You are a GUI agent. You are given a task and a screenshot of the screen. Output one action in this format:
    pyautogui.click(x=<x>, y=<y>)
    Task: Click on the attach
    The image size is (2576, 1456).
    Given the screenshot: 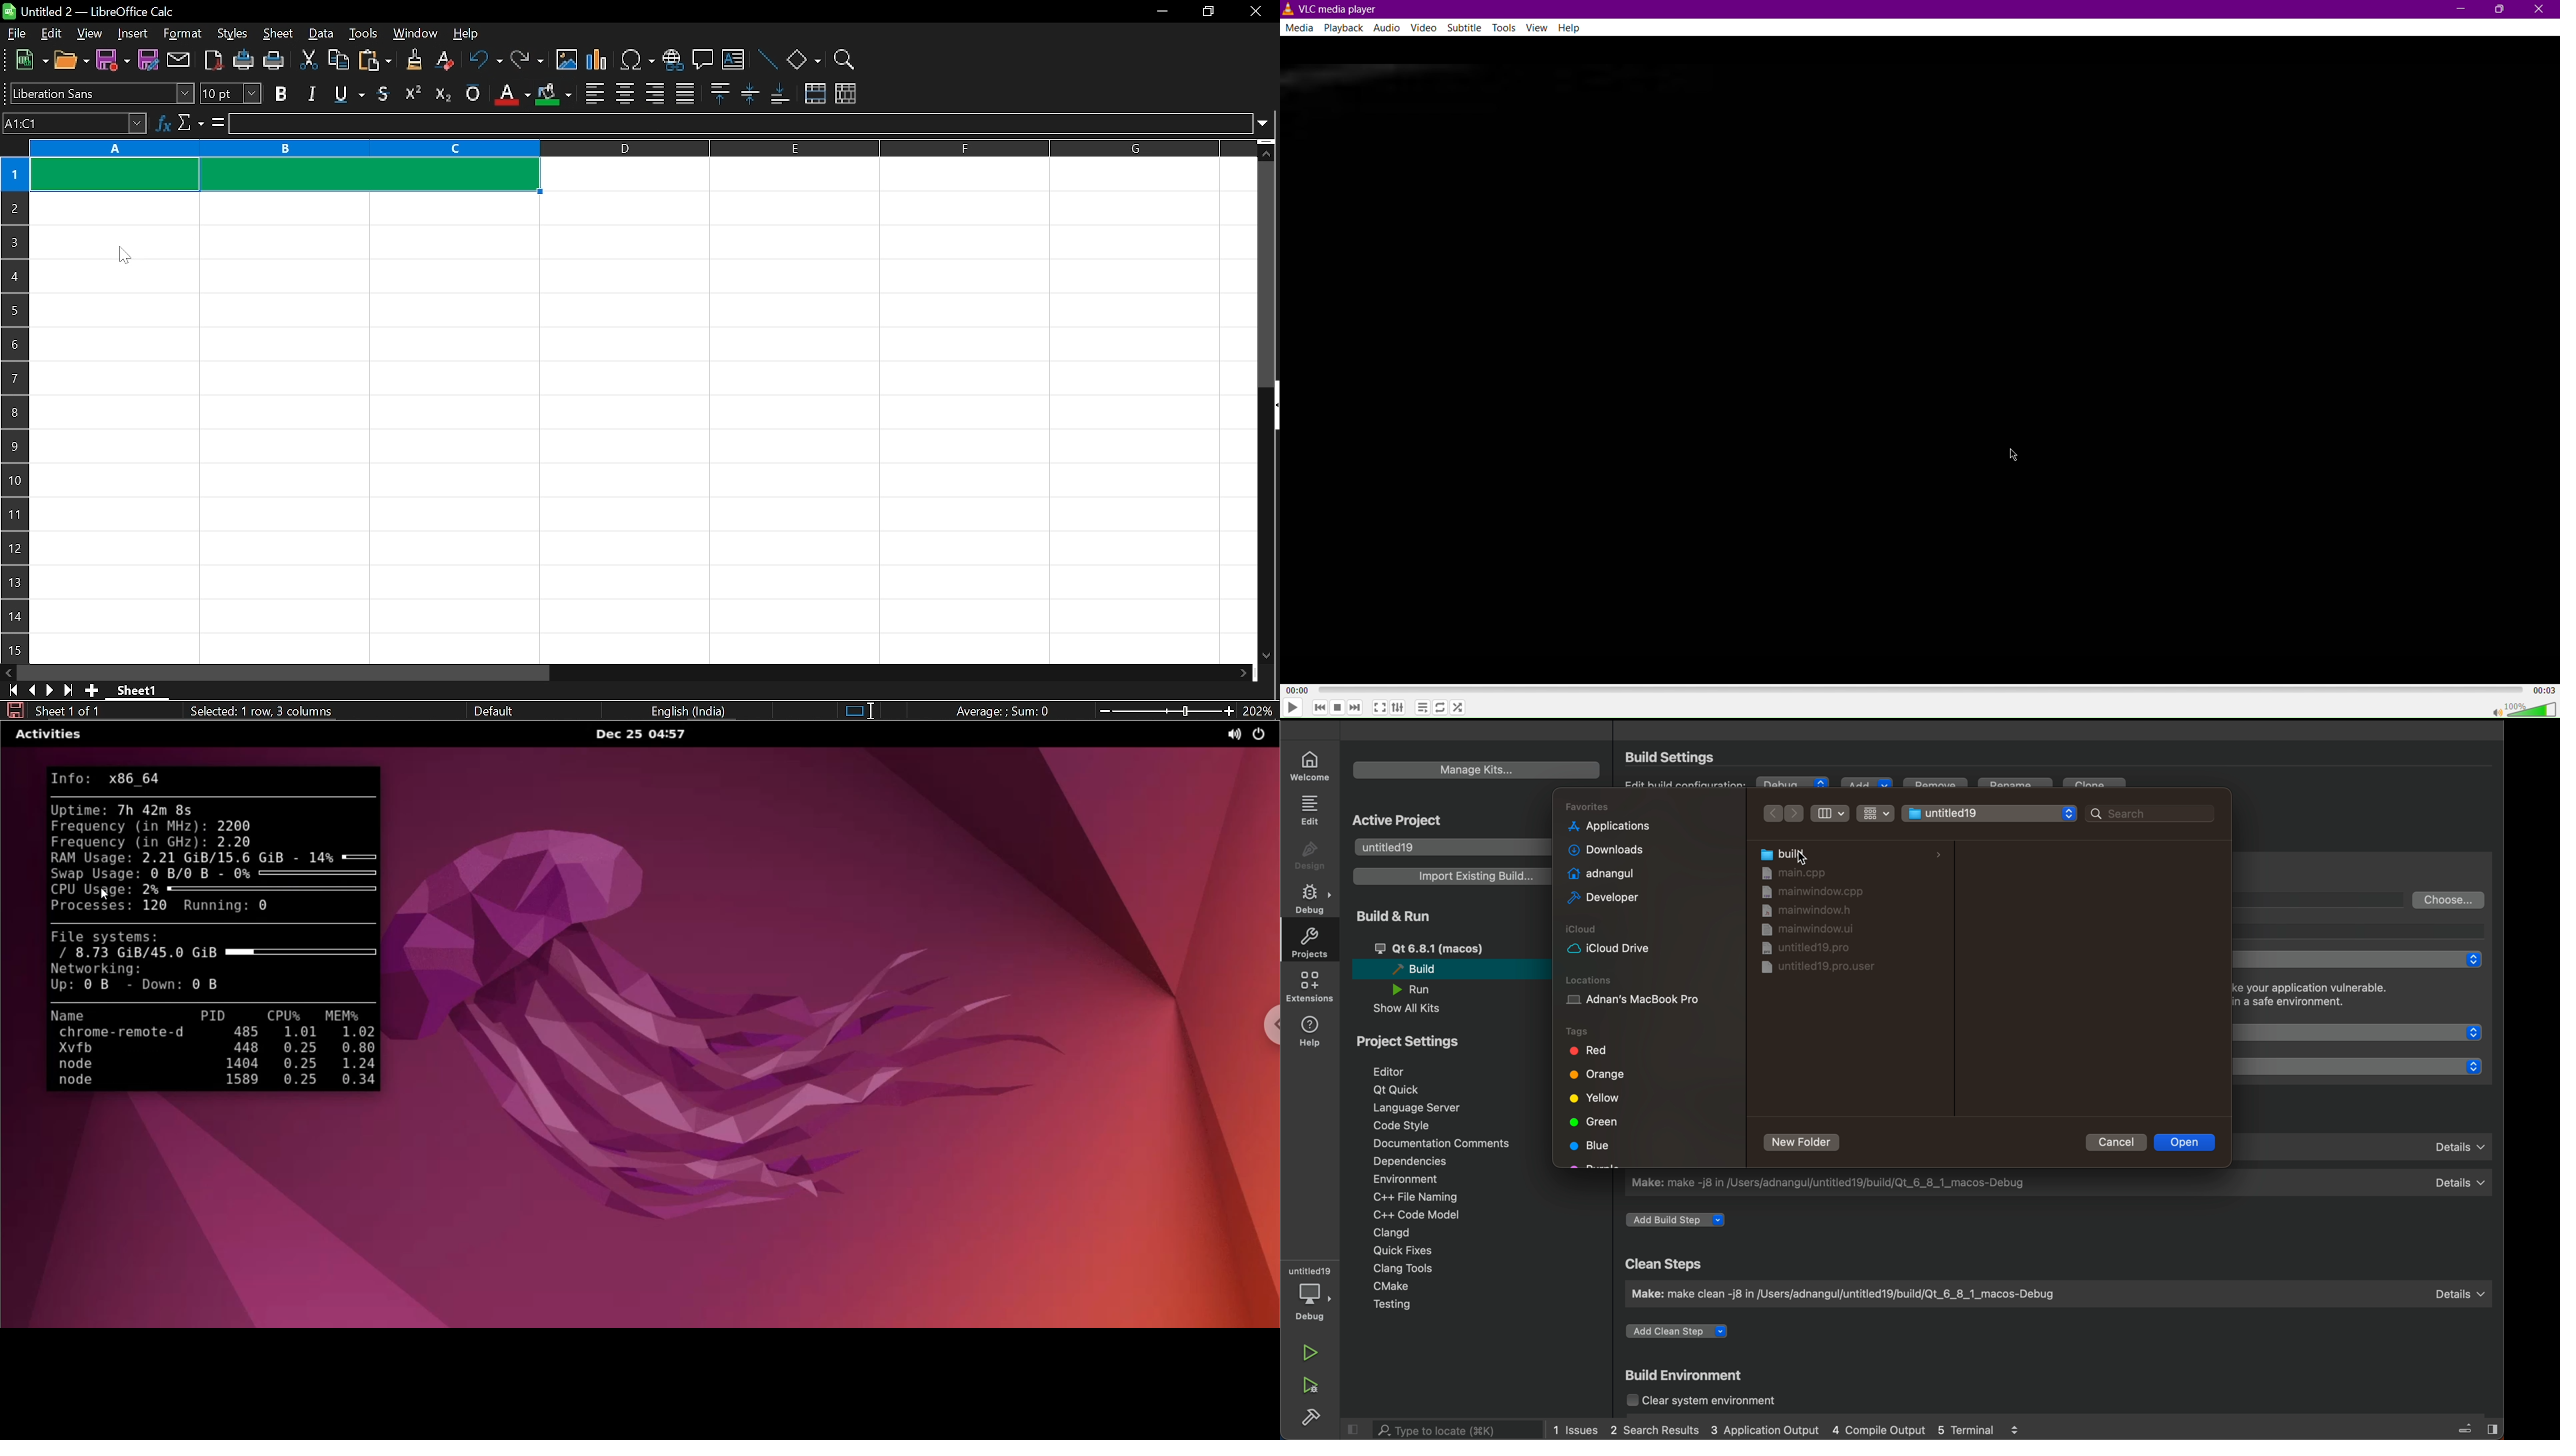 What is the action you would take?
    pyautogui.click(x=177, y=59)
    